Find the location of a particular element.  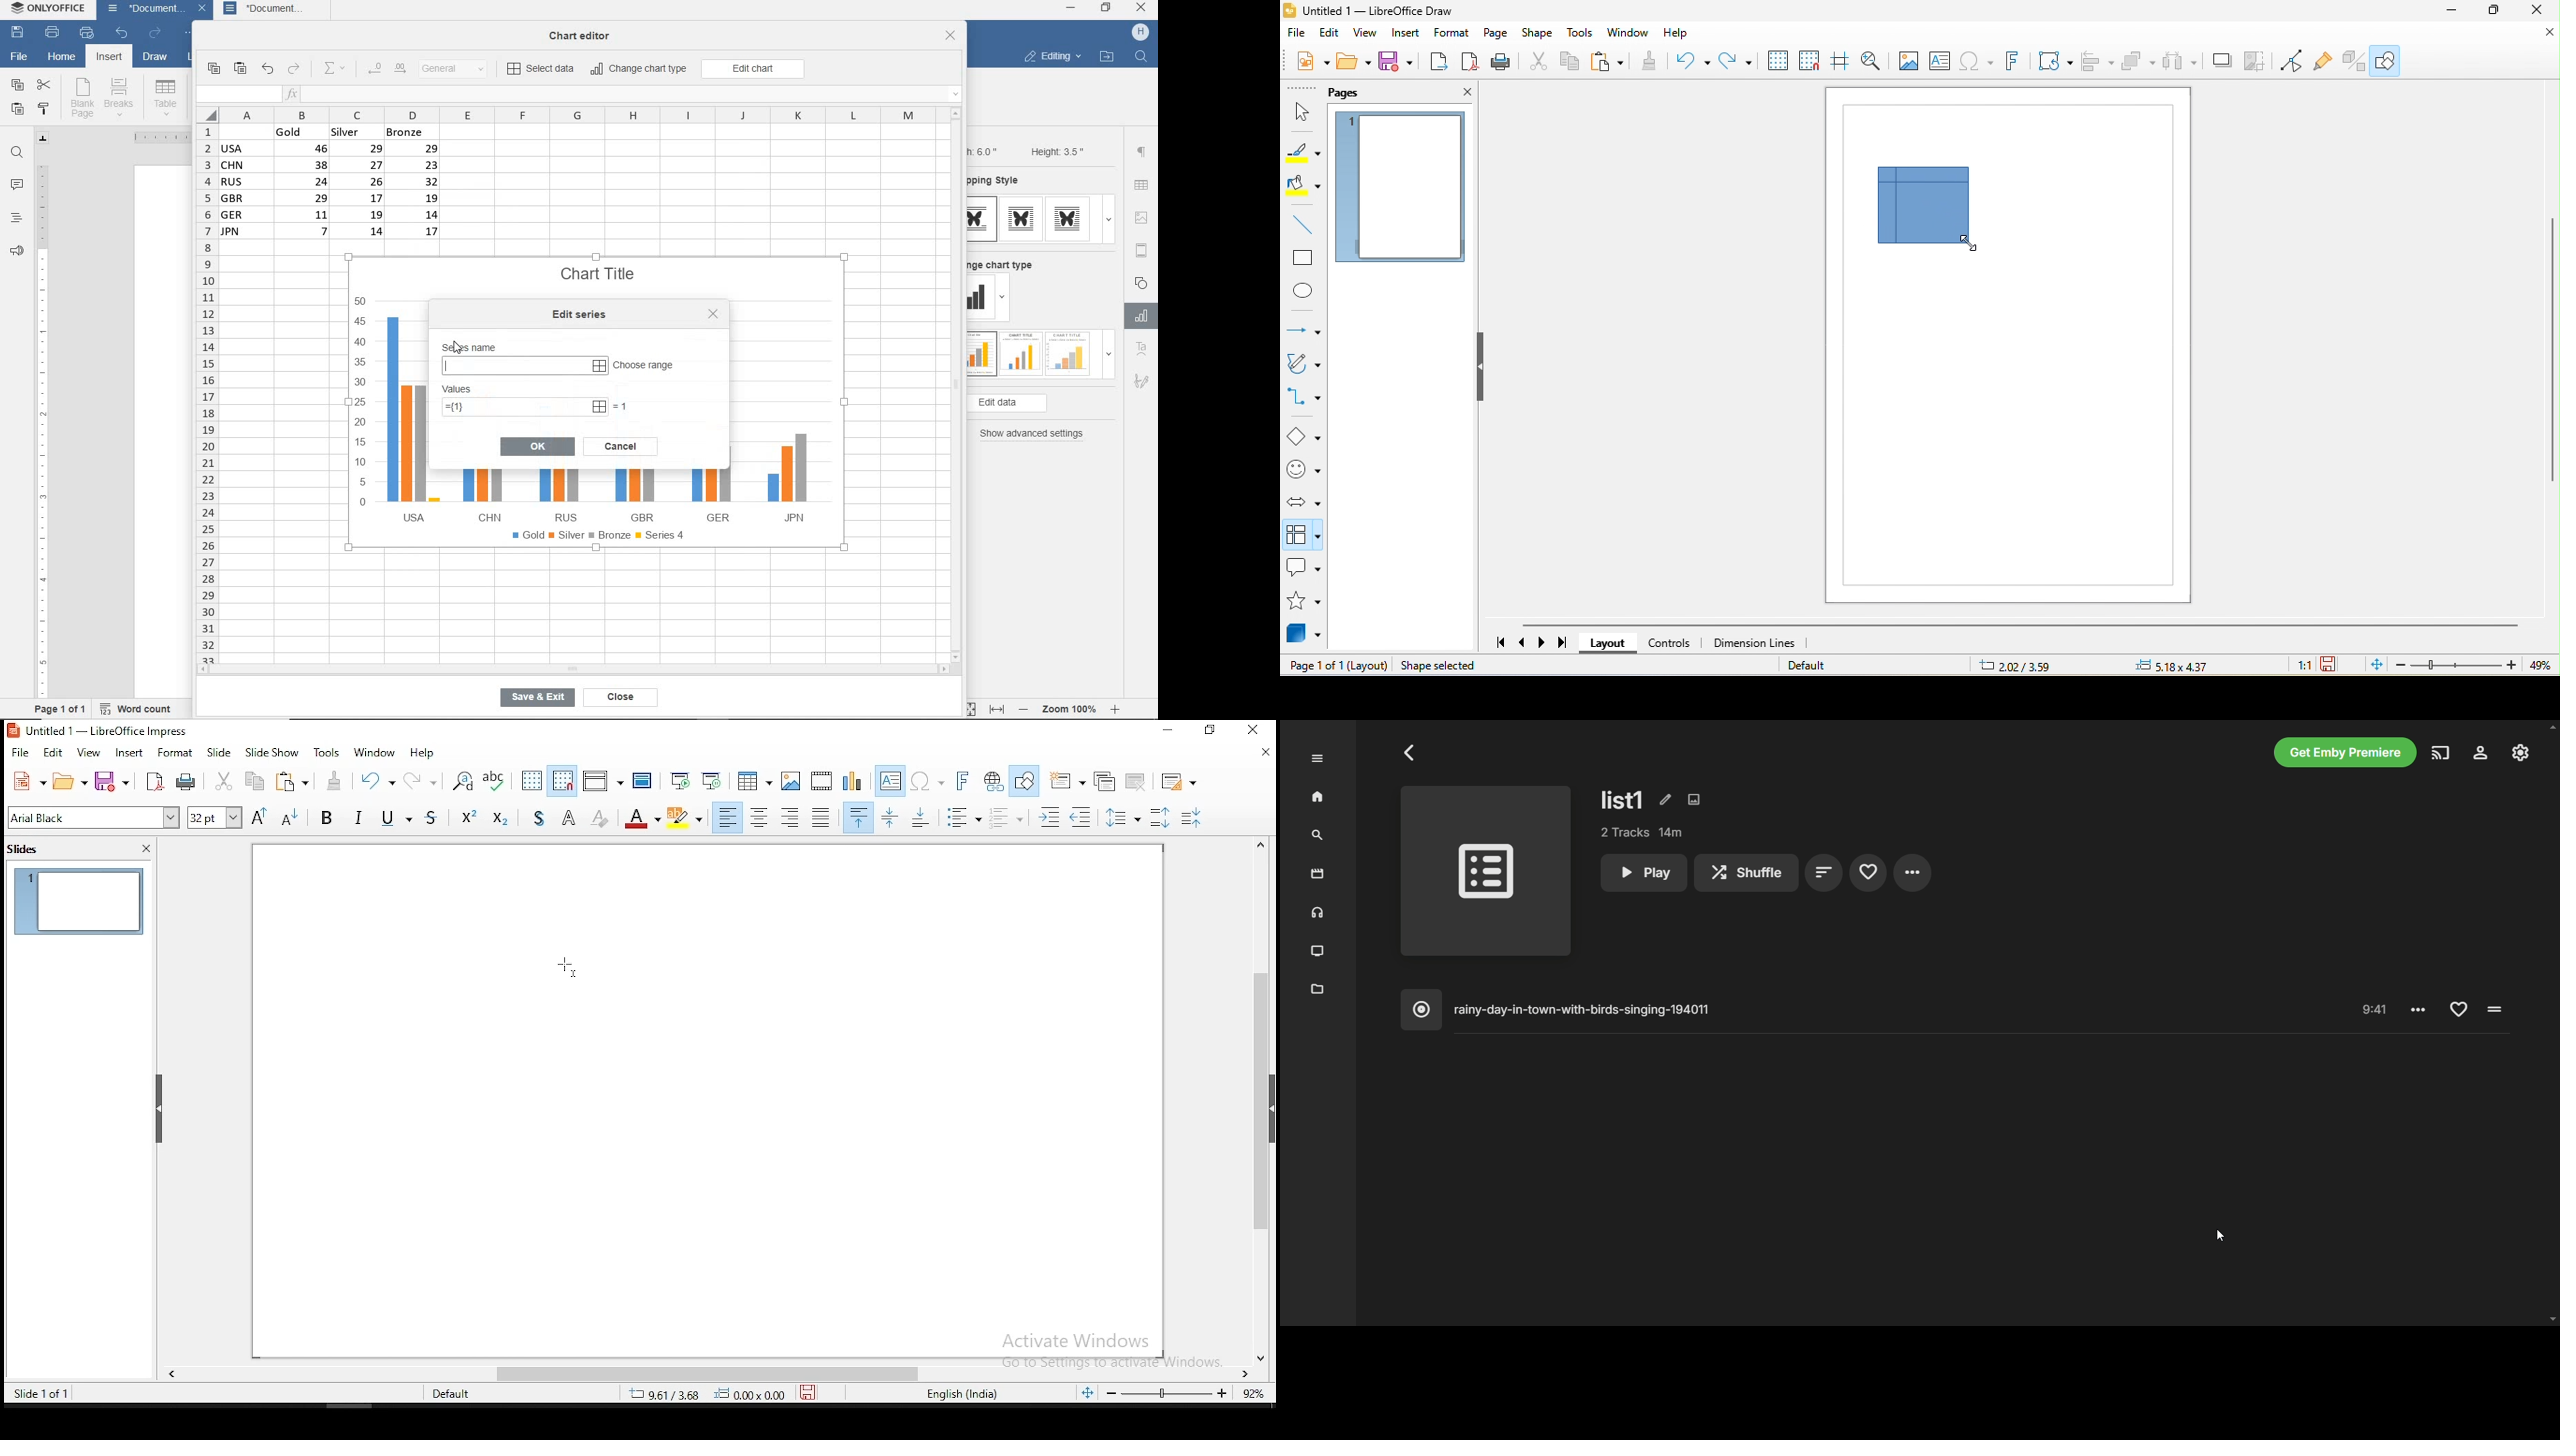

play on another device is located at coordinates (2441, 753).